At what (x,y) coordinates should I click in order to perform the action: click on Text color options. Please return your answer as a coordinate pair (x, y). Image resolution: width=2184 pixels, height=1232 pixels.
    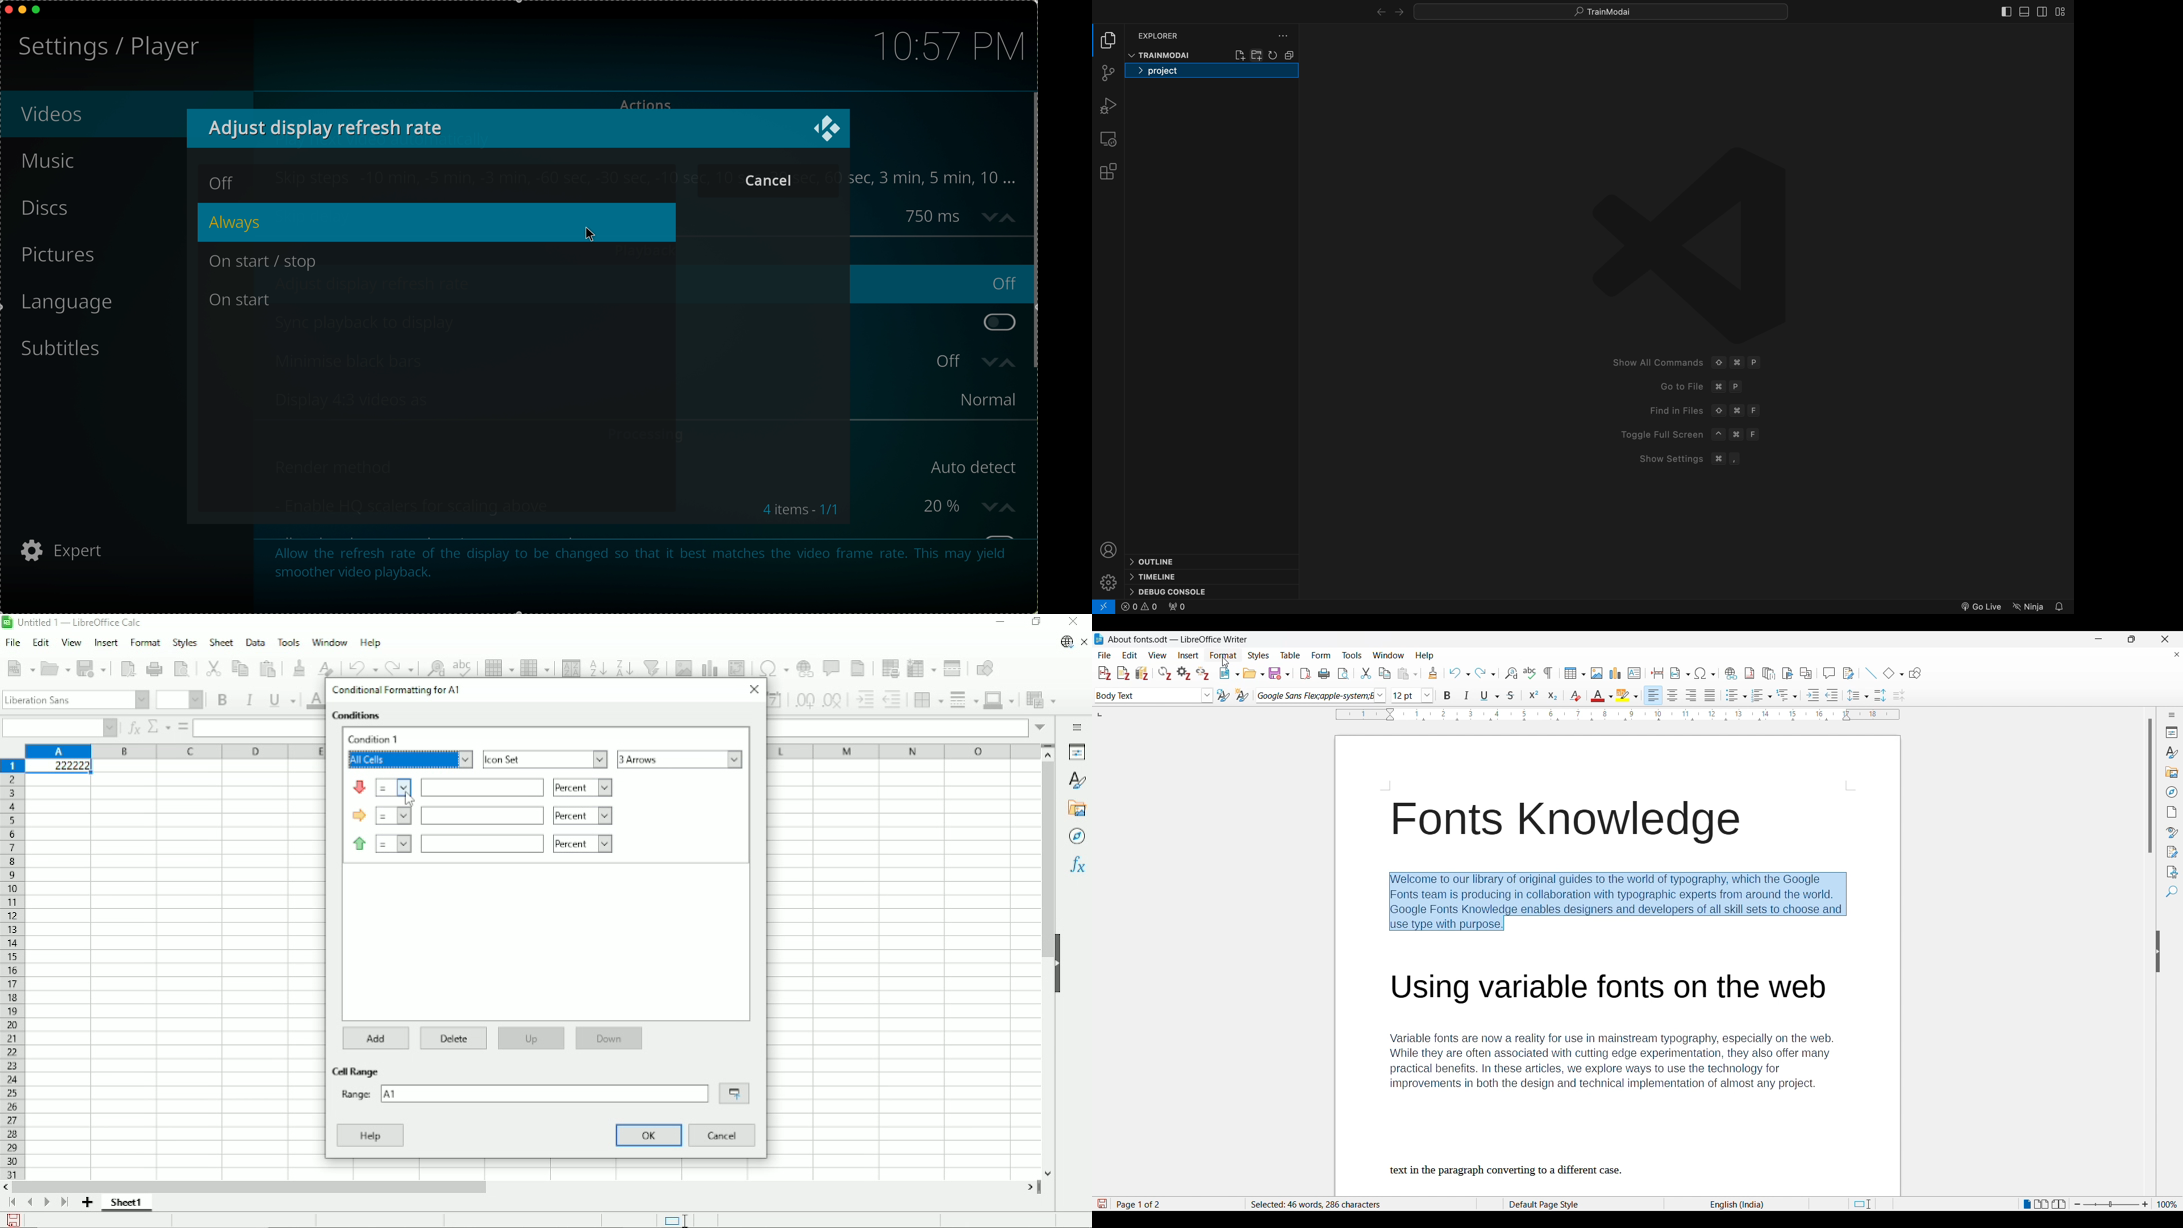
    Looking at the image, I should click on (1603, 695).